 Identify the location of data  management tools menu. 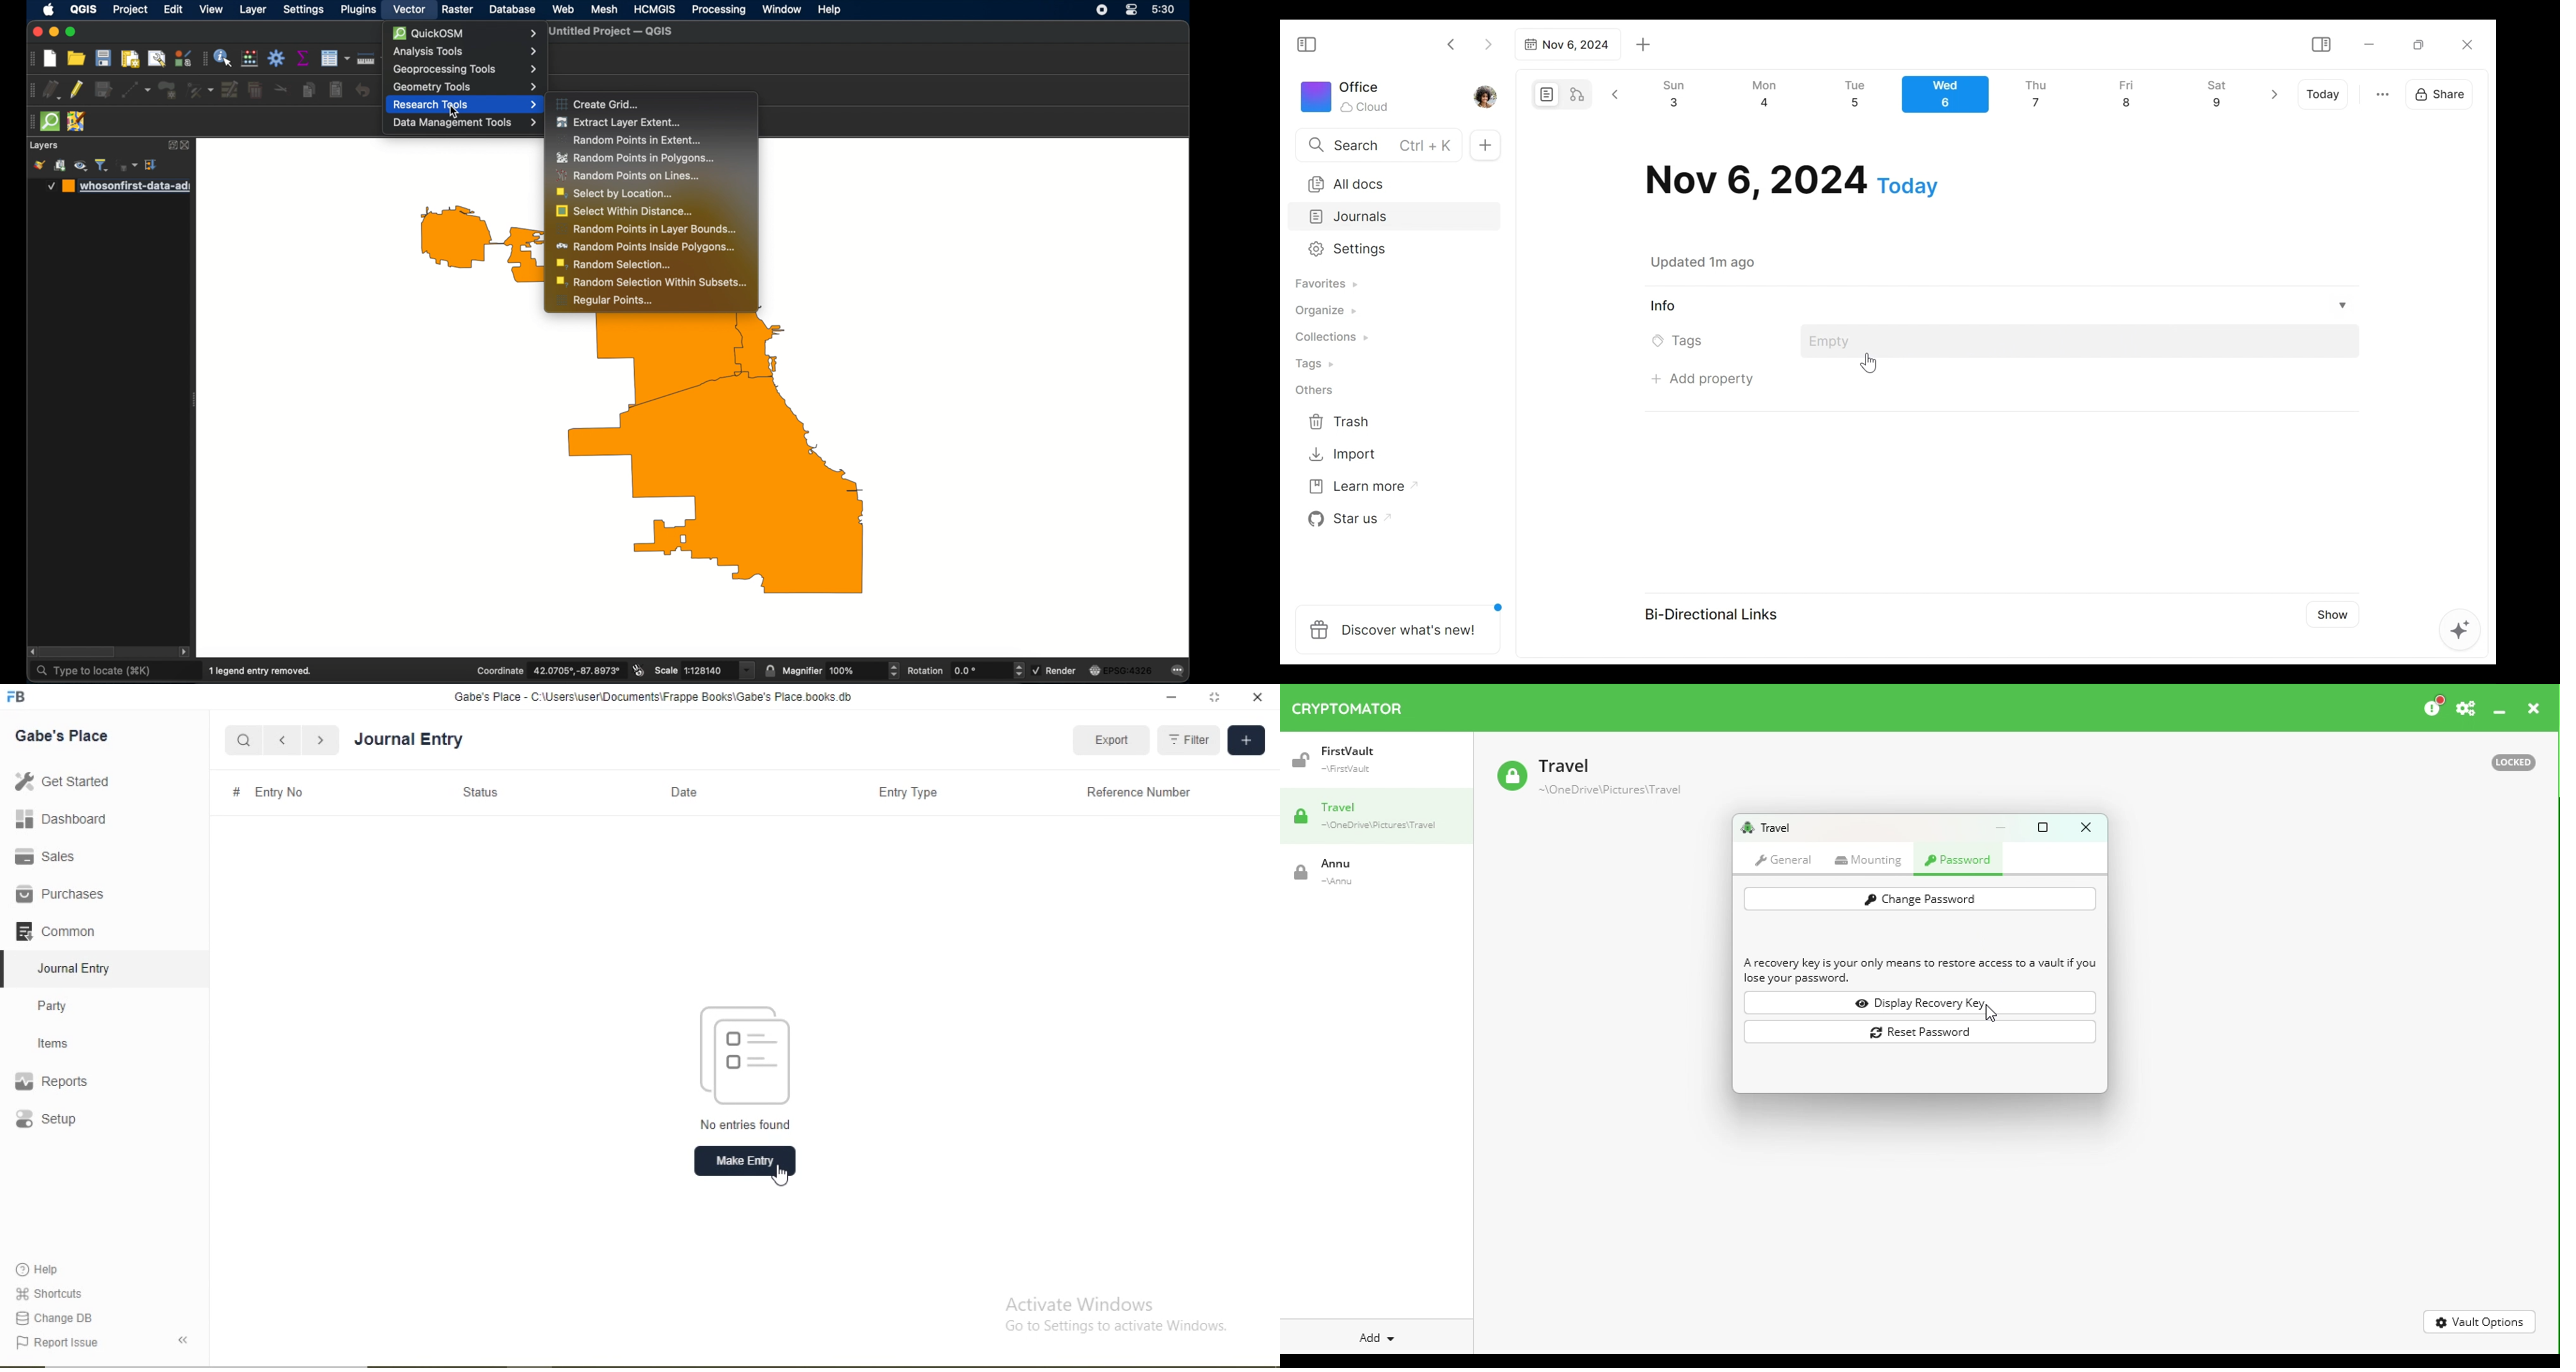
(465, 123).